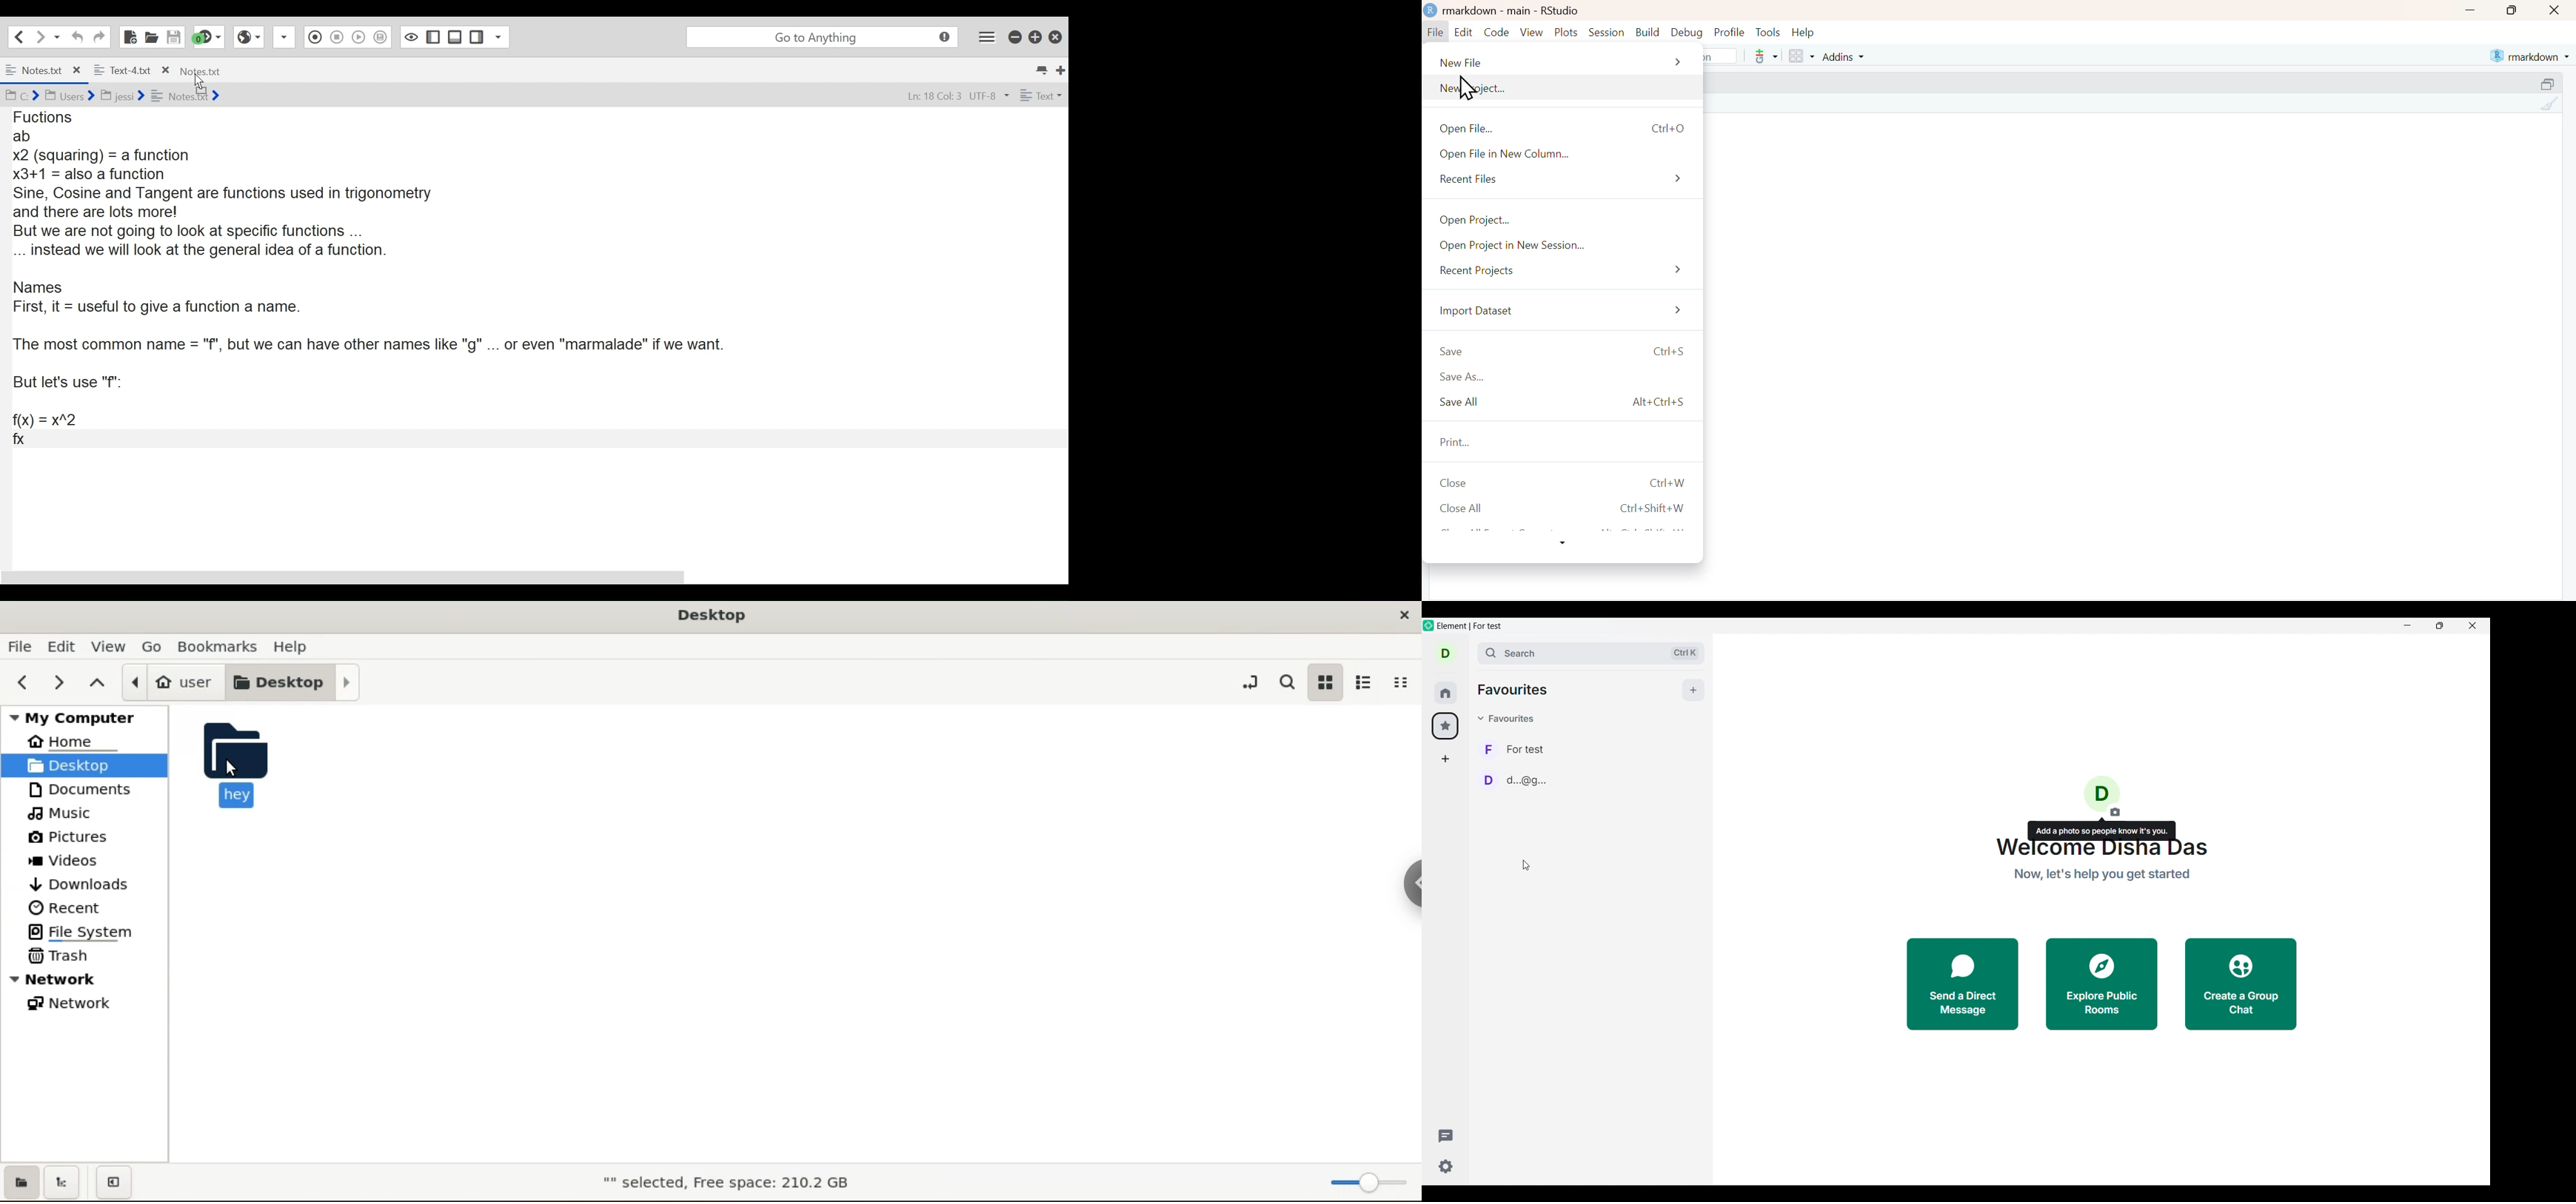 This screenshot has height=1204, width=2576. Describe the element at coordinates (1567, 247) in the screenshot. I see `open project in new session` at that location.